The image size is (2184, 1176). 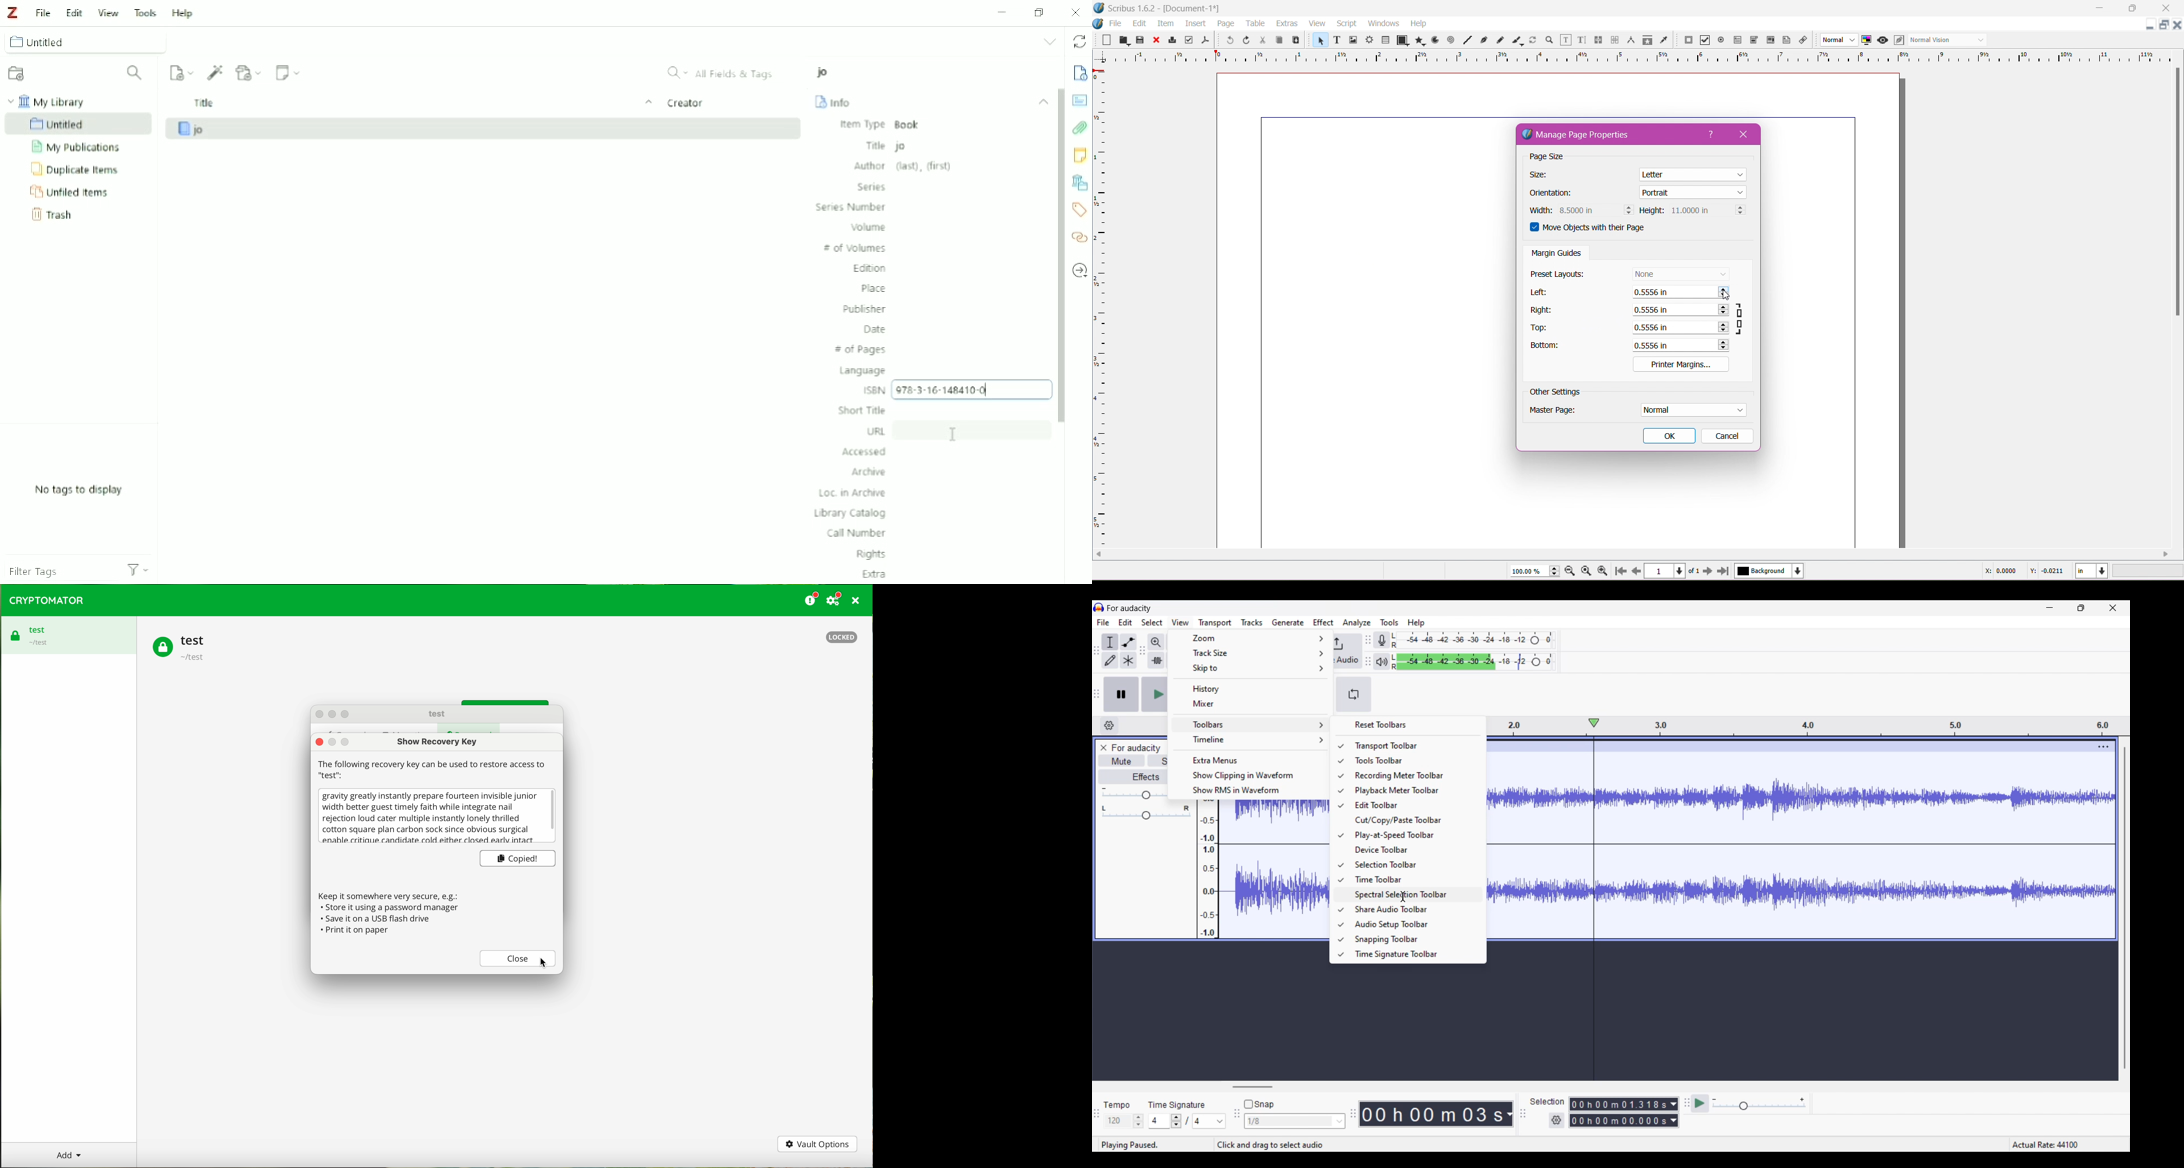 What do you see at coordinates (844, 638) in the screenshot?
I see `locked` at bounding box center [844, 638].